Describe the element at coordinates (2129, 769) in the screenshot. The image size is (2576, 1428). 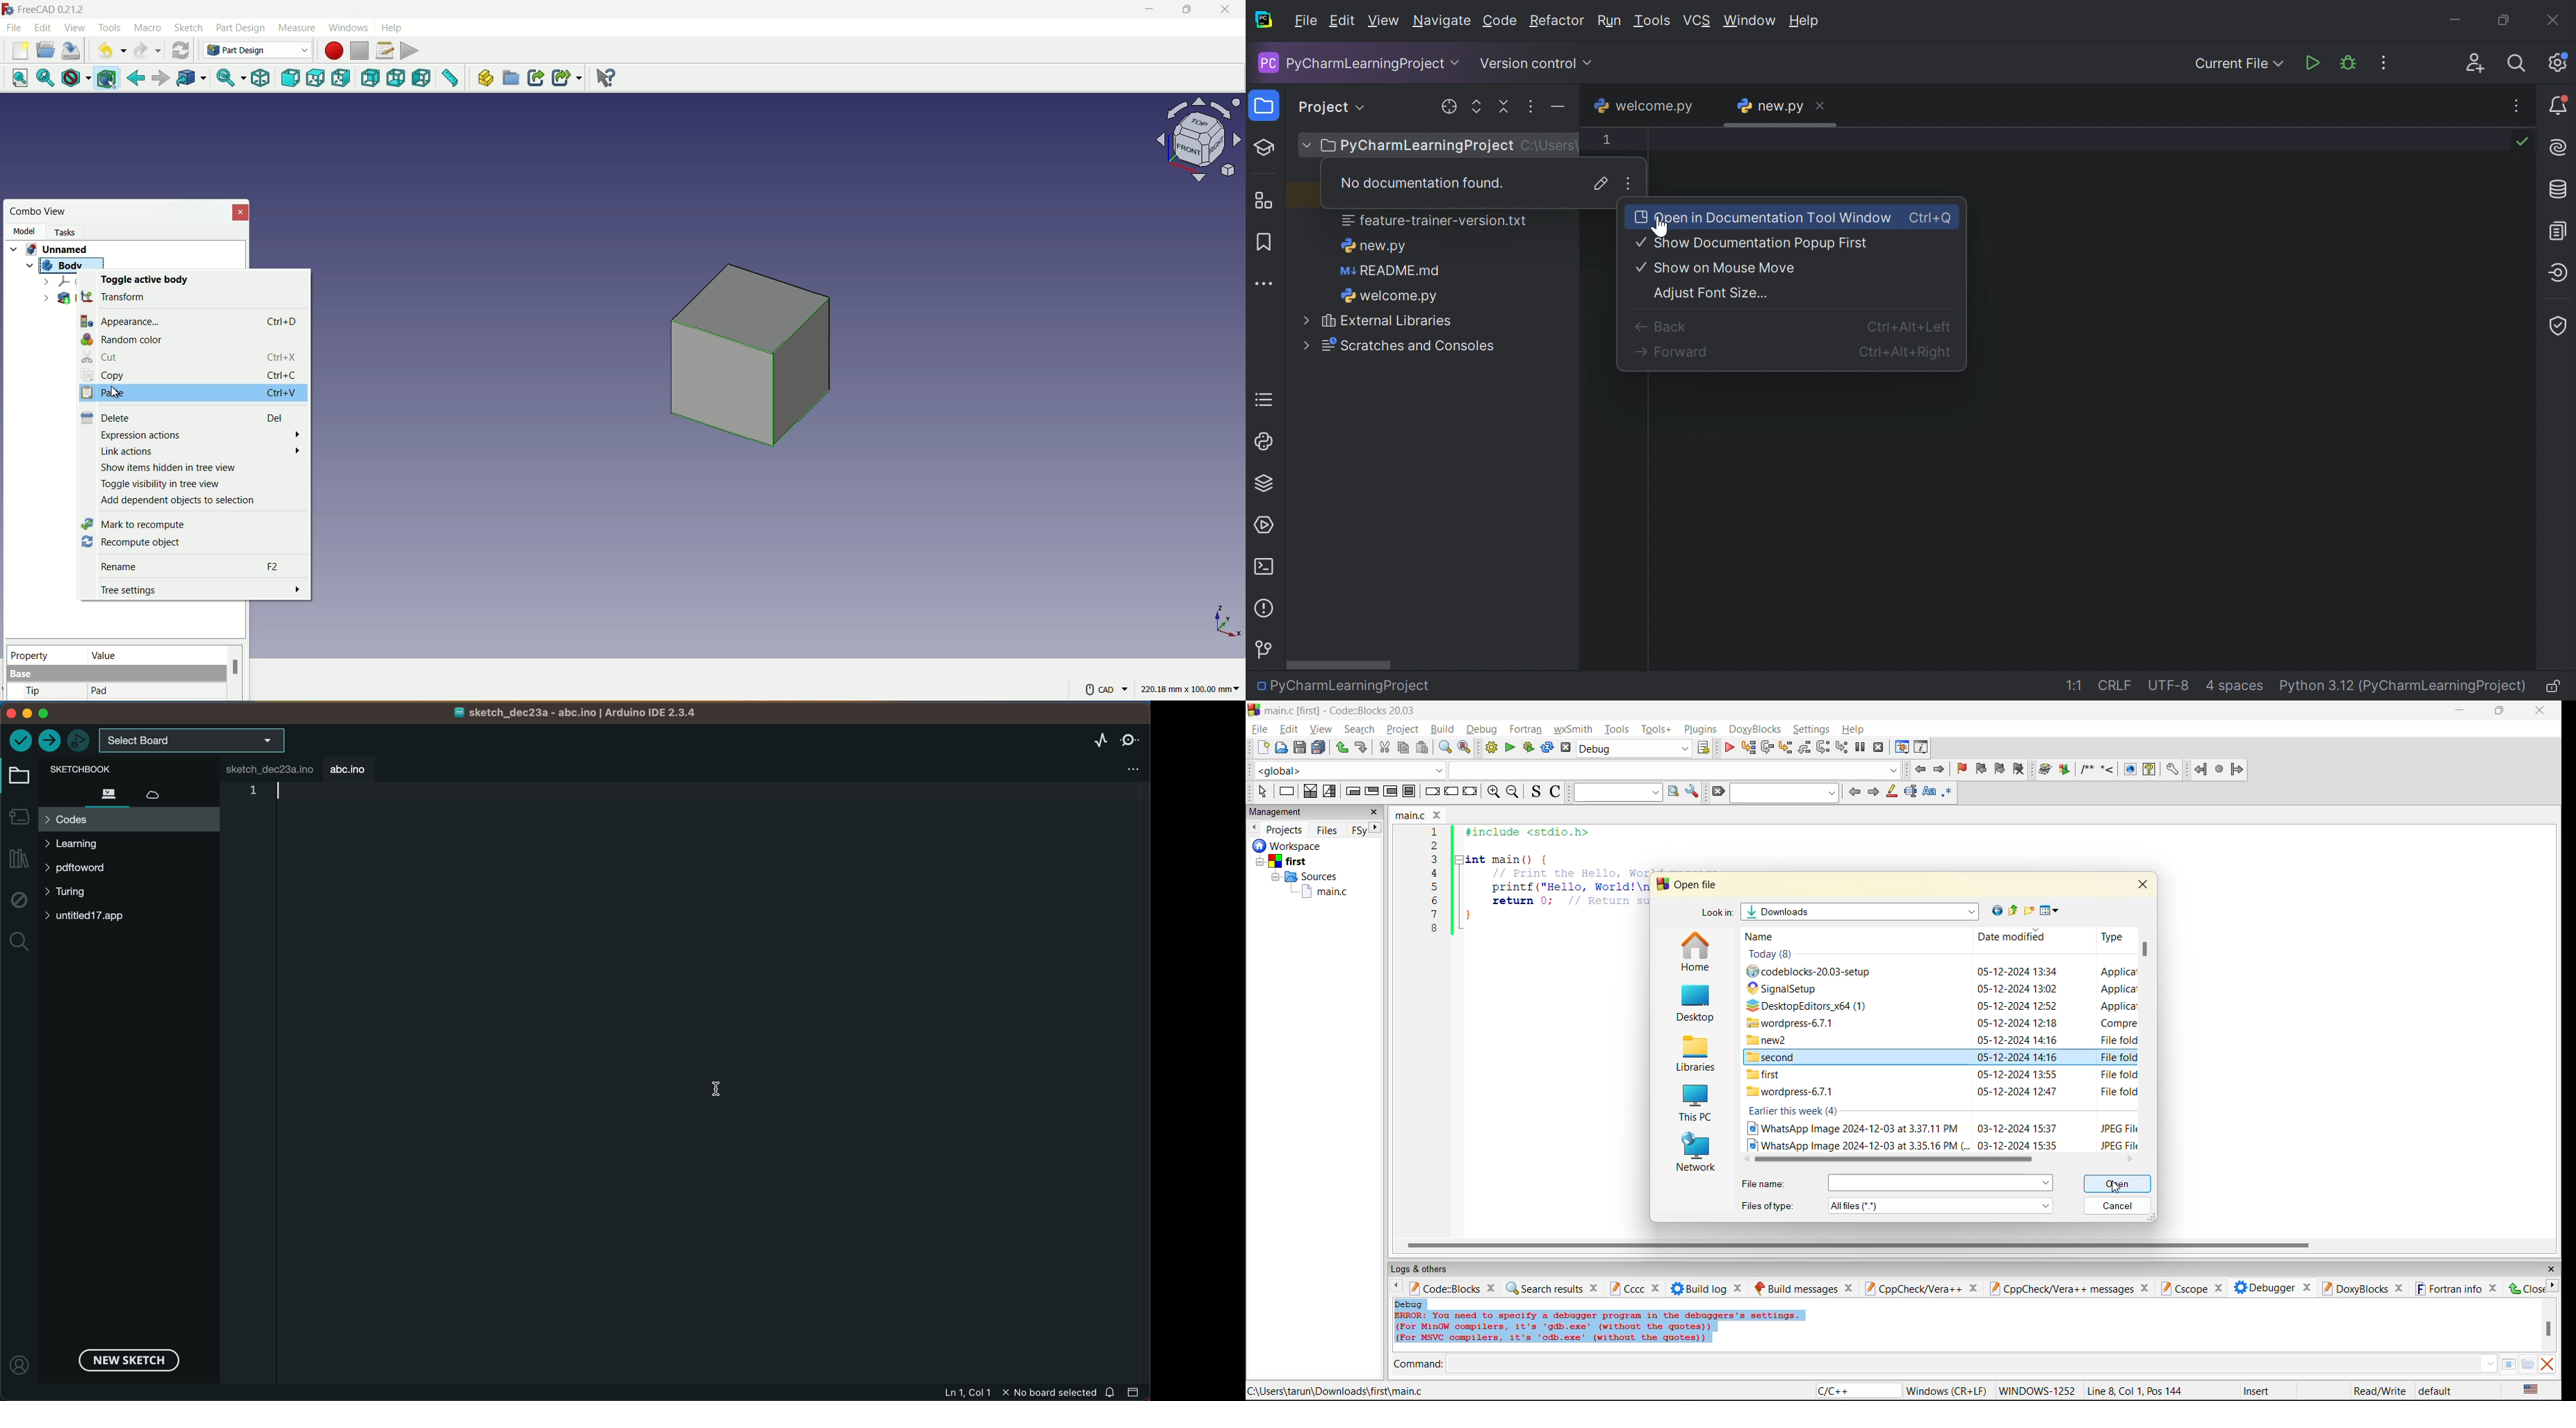
I see `show` at that location.